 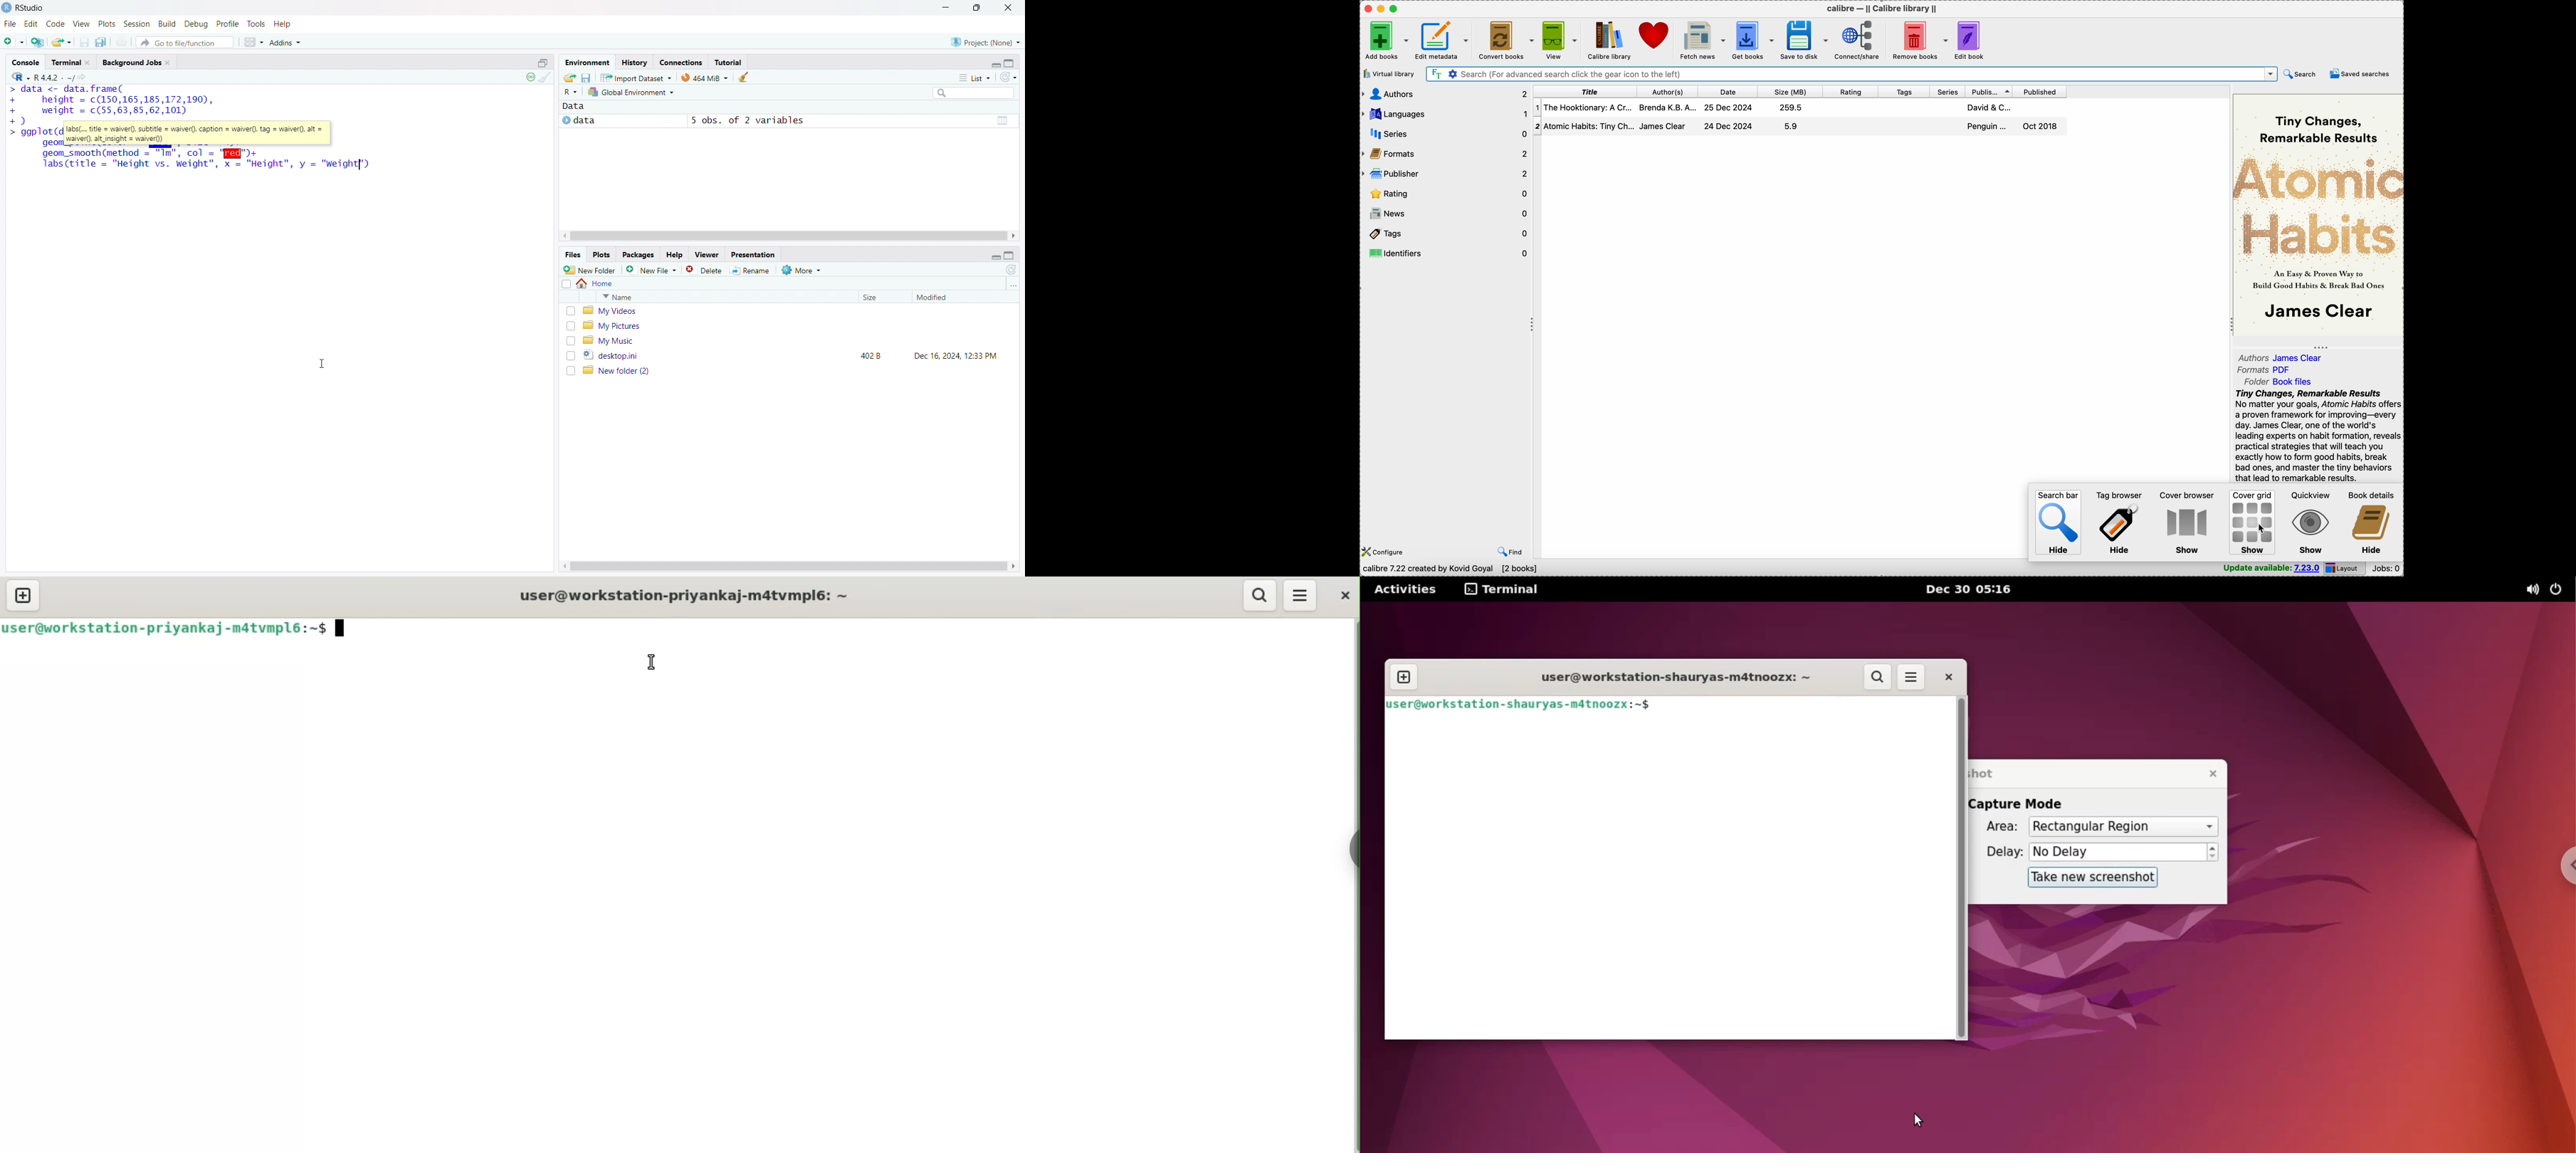 What do you see at coordinates (1729, 125) in the screenshot?
I see `24 Dec 2024` at bounding box center [1729, 125].